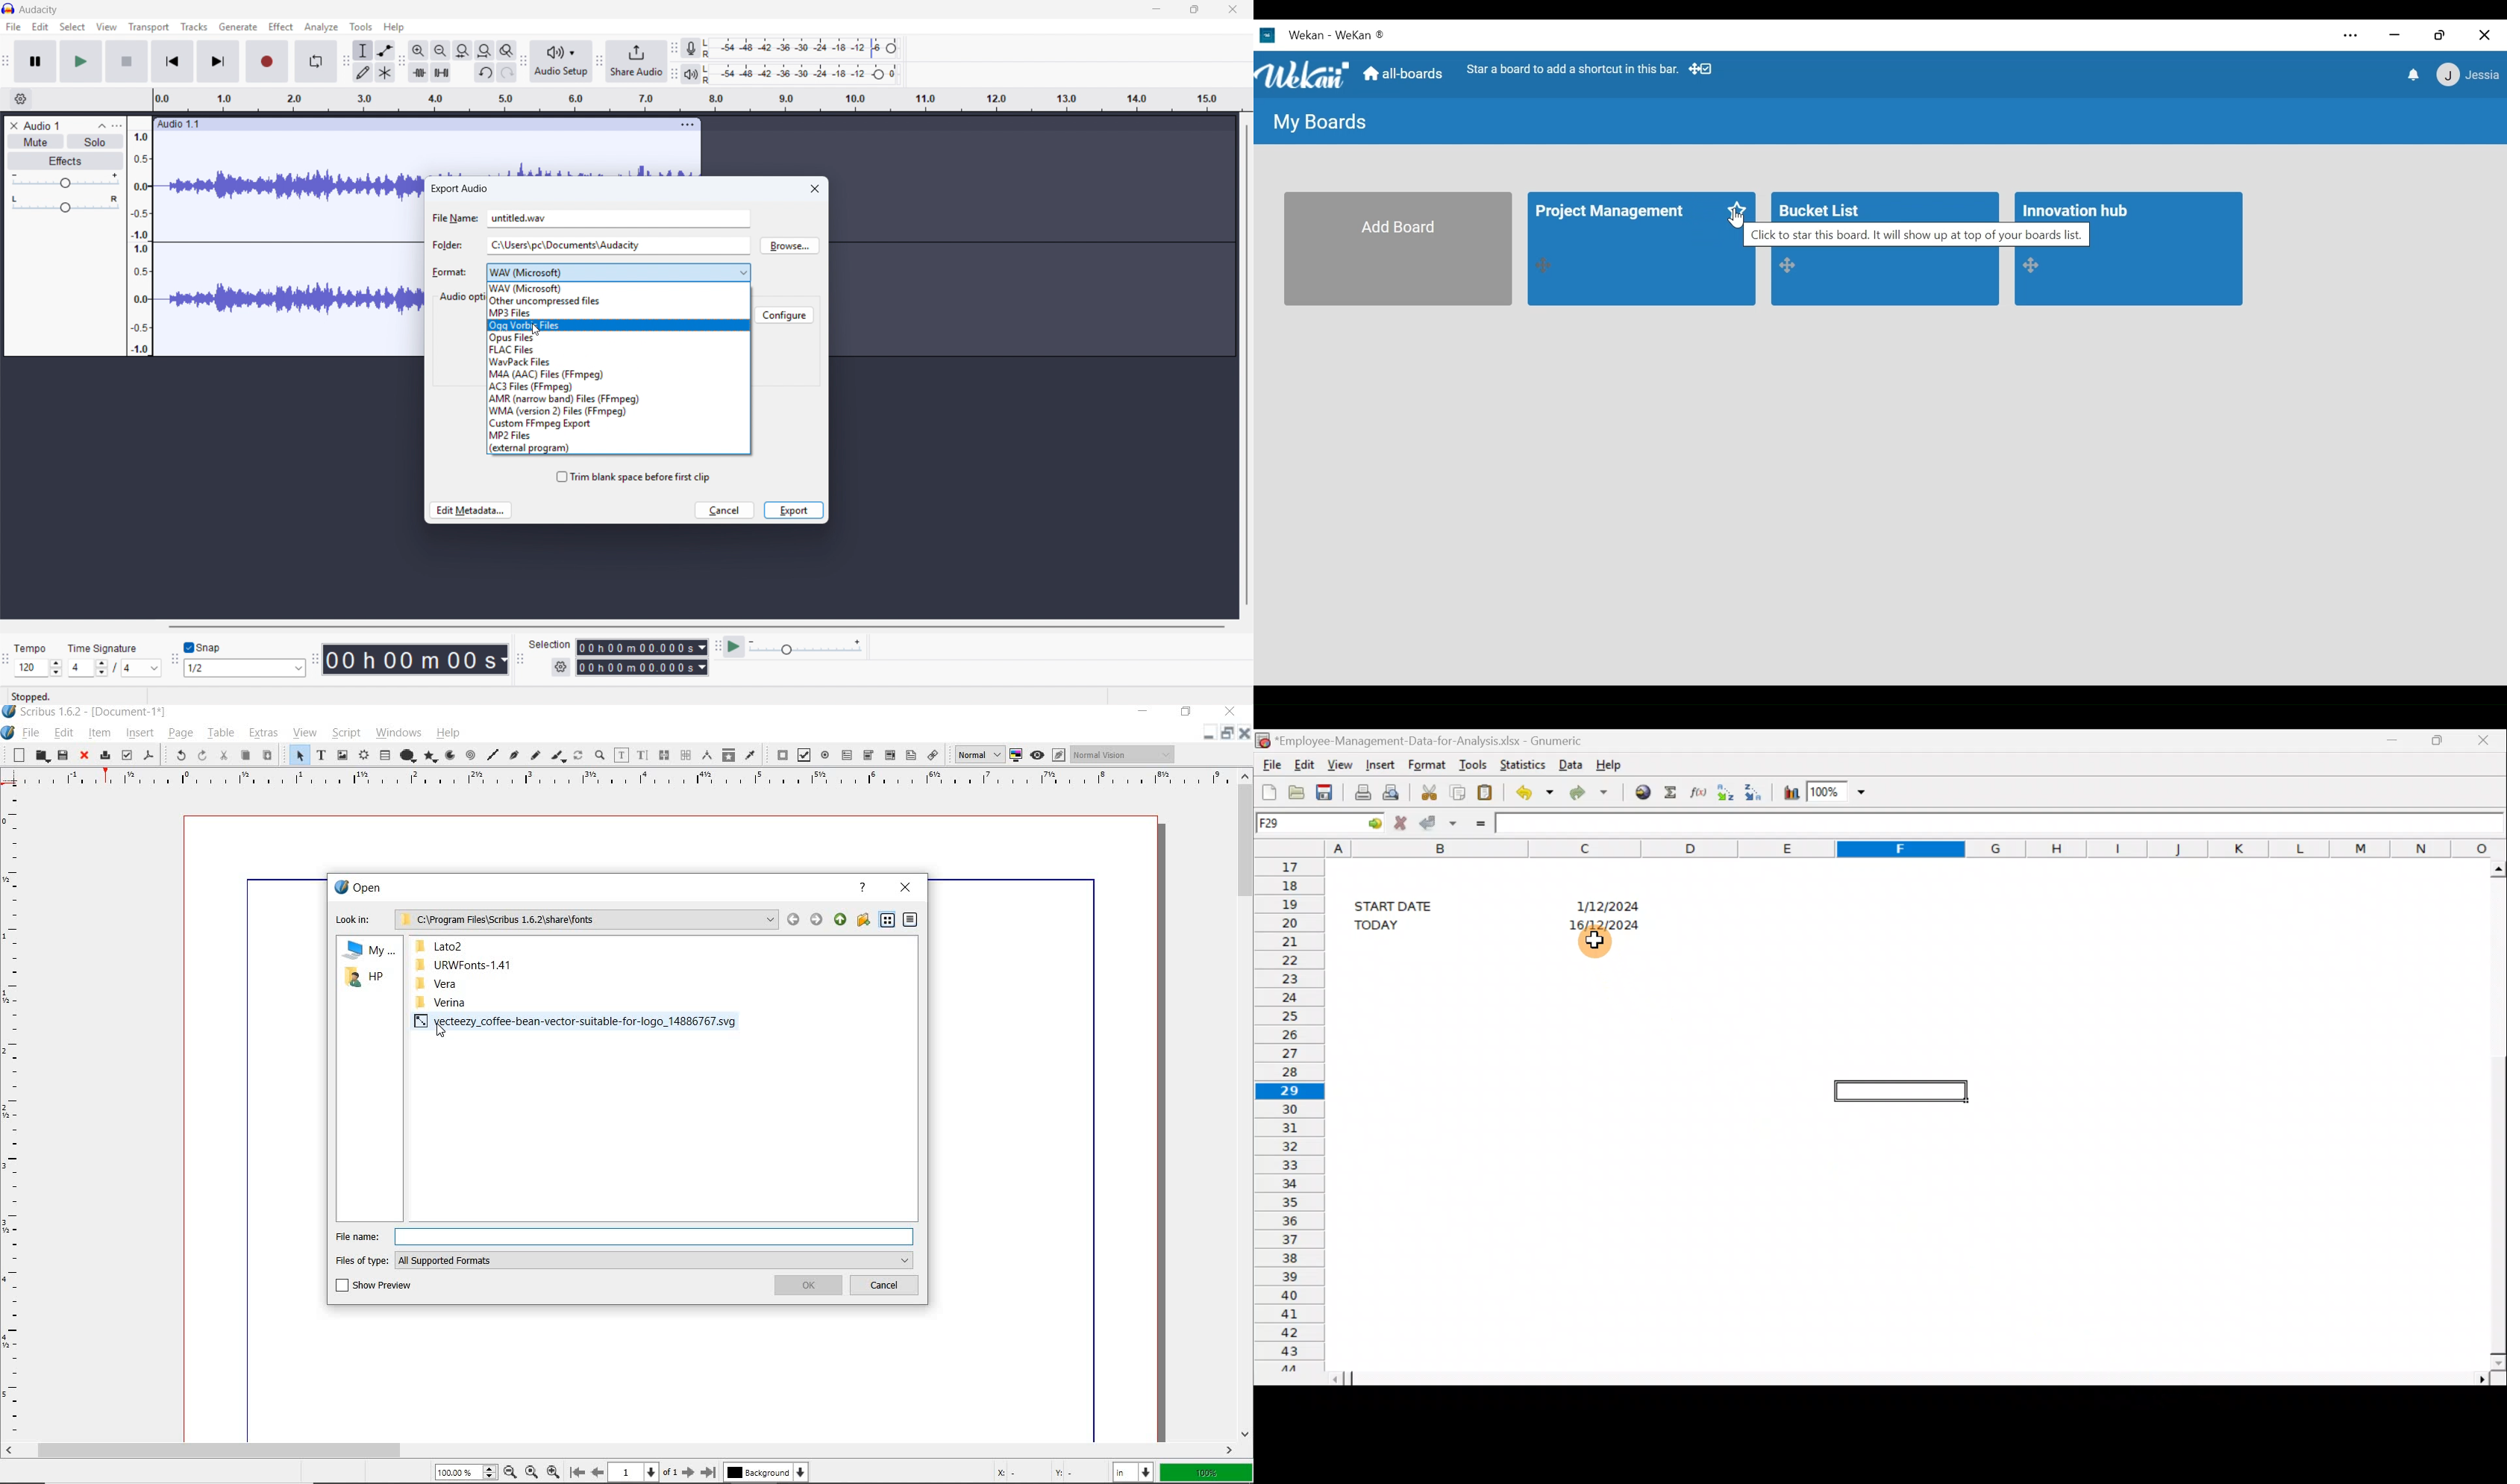 The height and width of the screenshot is (1484, 2520). What do you see at coordinates (618, 349) in the screenshot?
I see `FLAC files ` at bounding box center [618, 349].